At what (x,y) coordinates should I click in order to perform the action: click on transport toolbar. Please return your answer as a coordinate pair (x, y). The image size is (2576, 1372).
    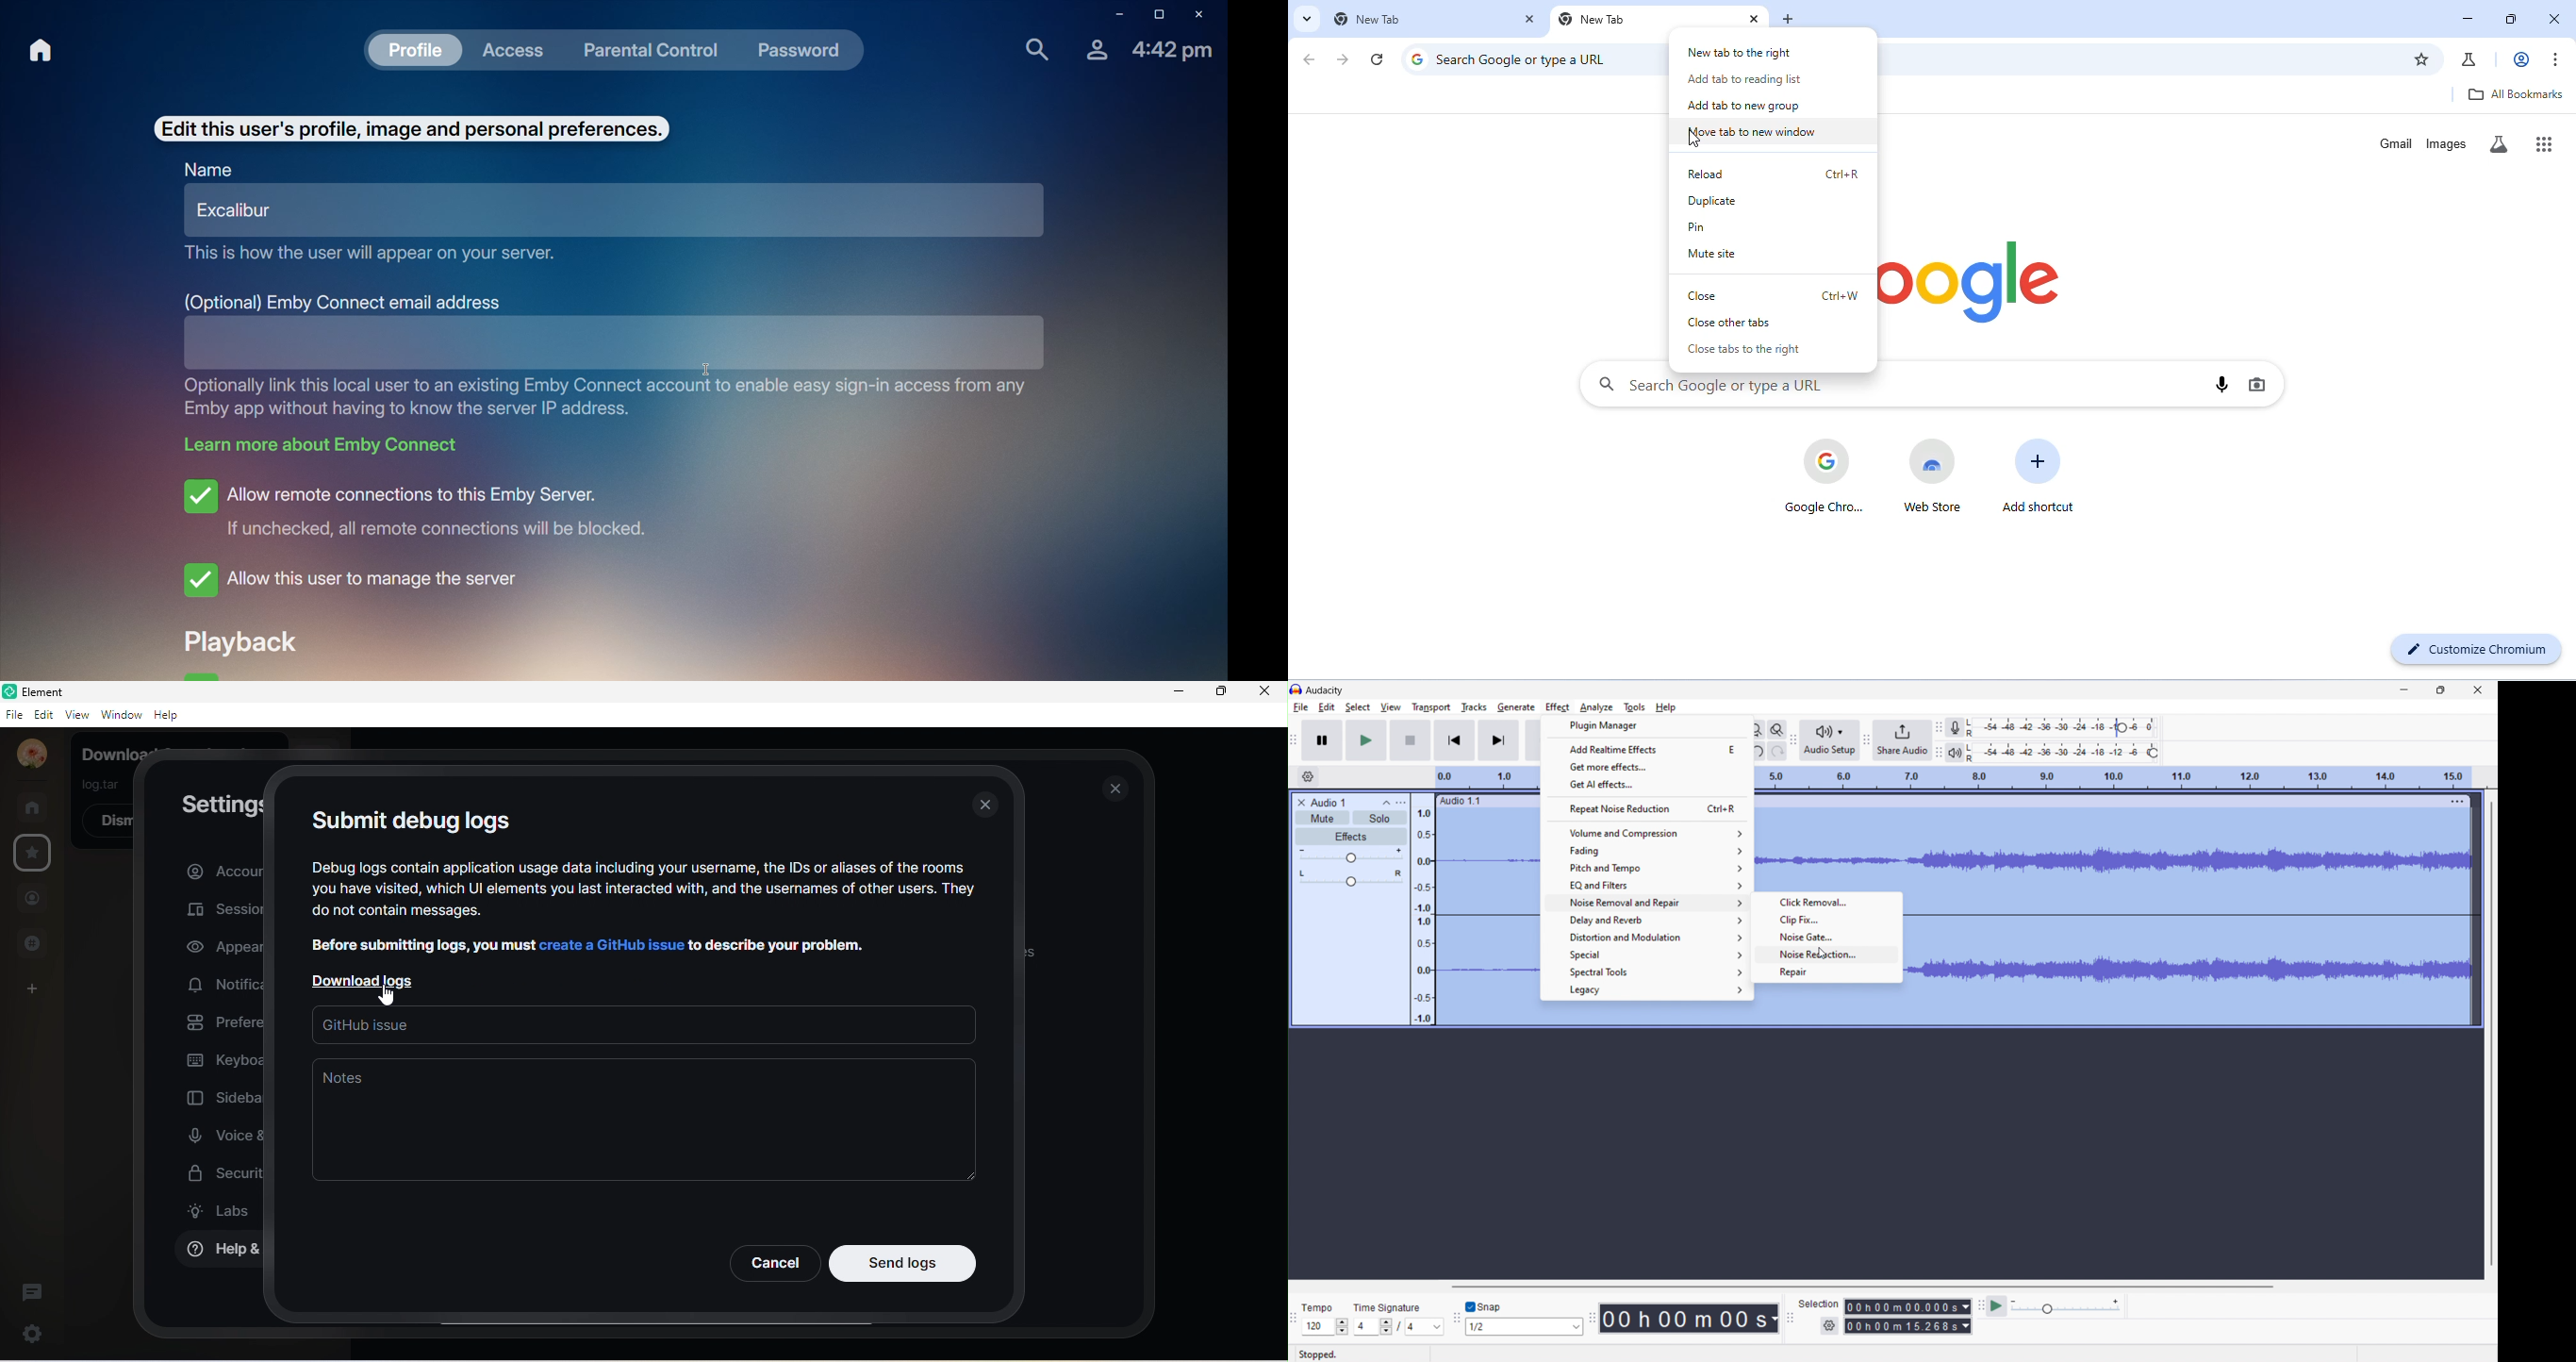
    Looking at the image, I should click on (1294, 739).